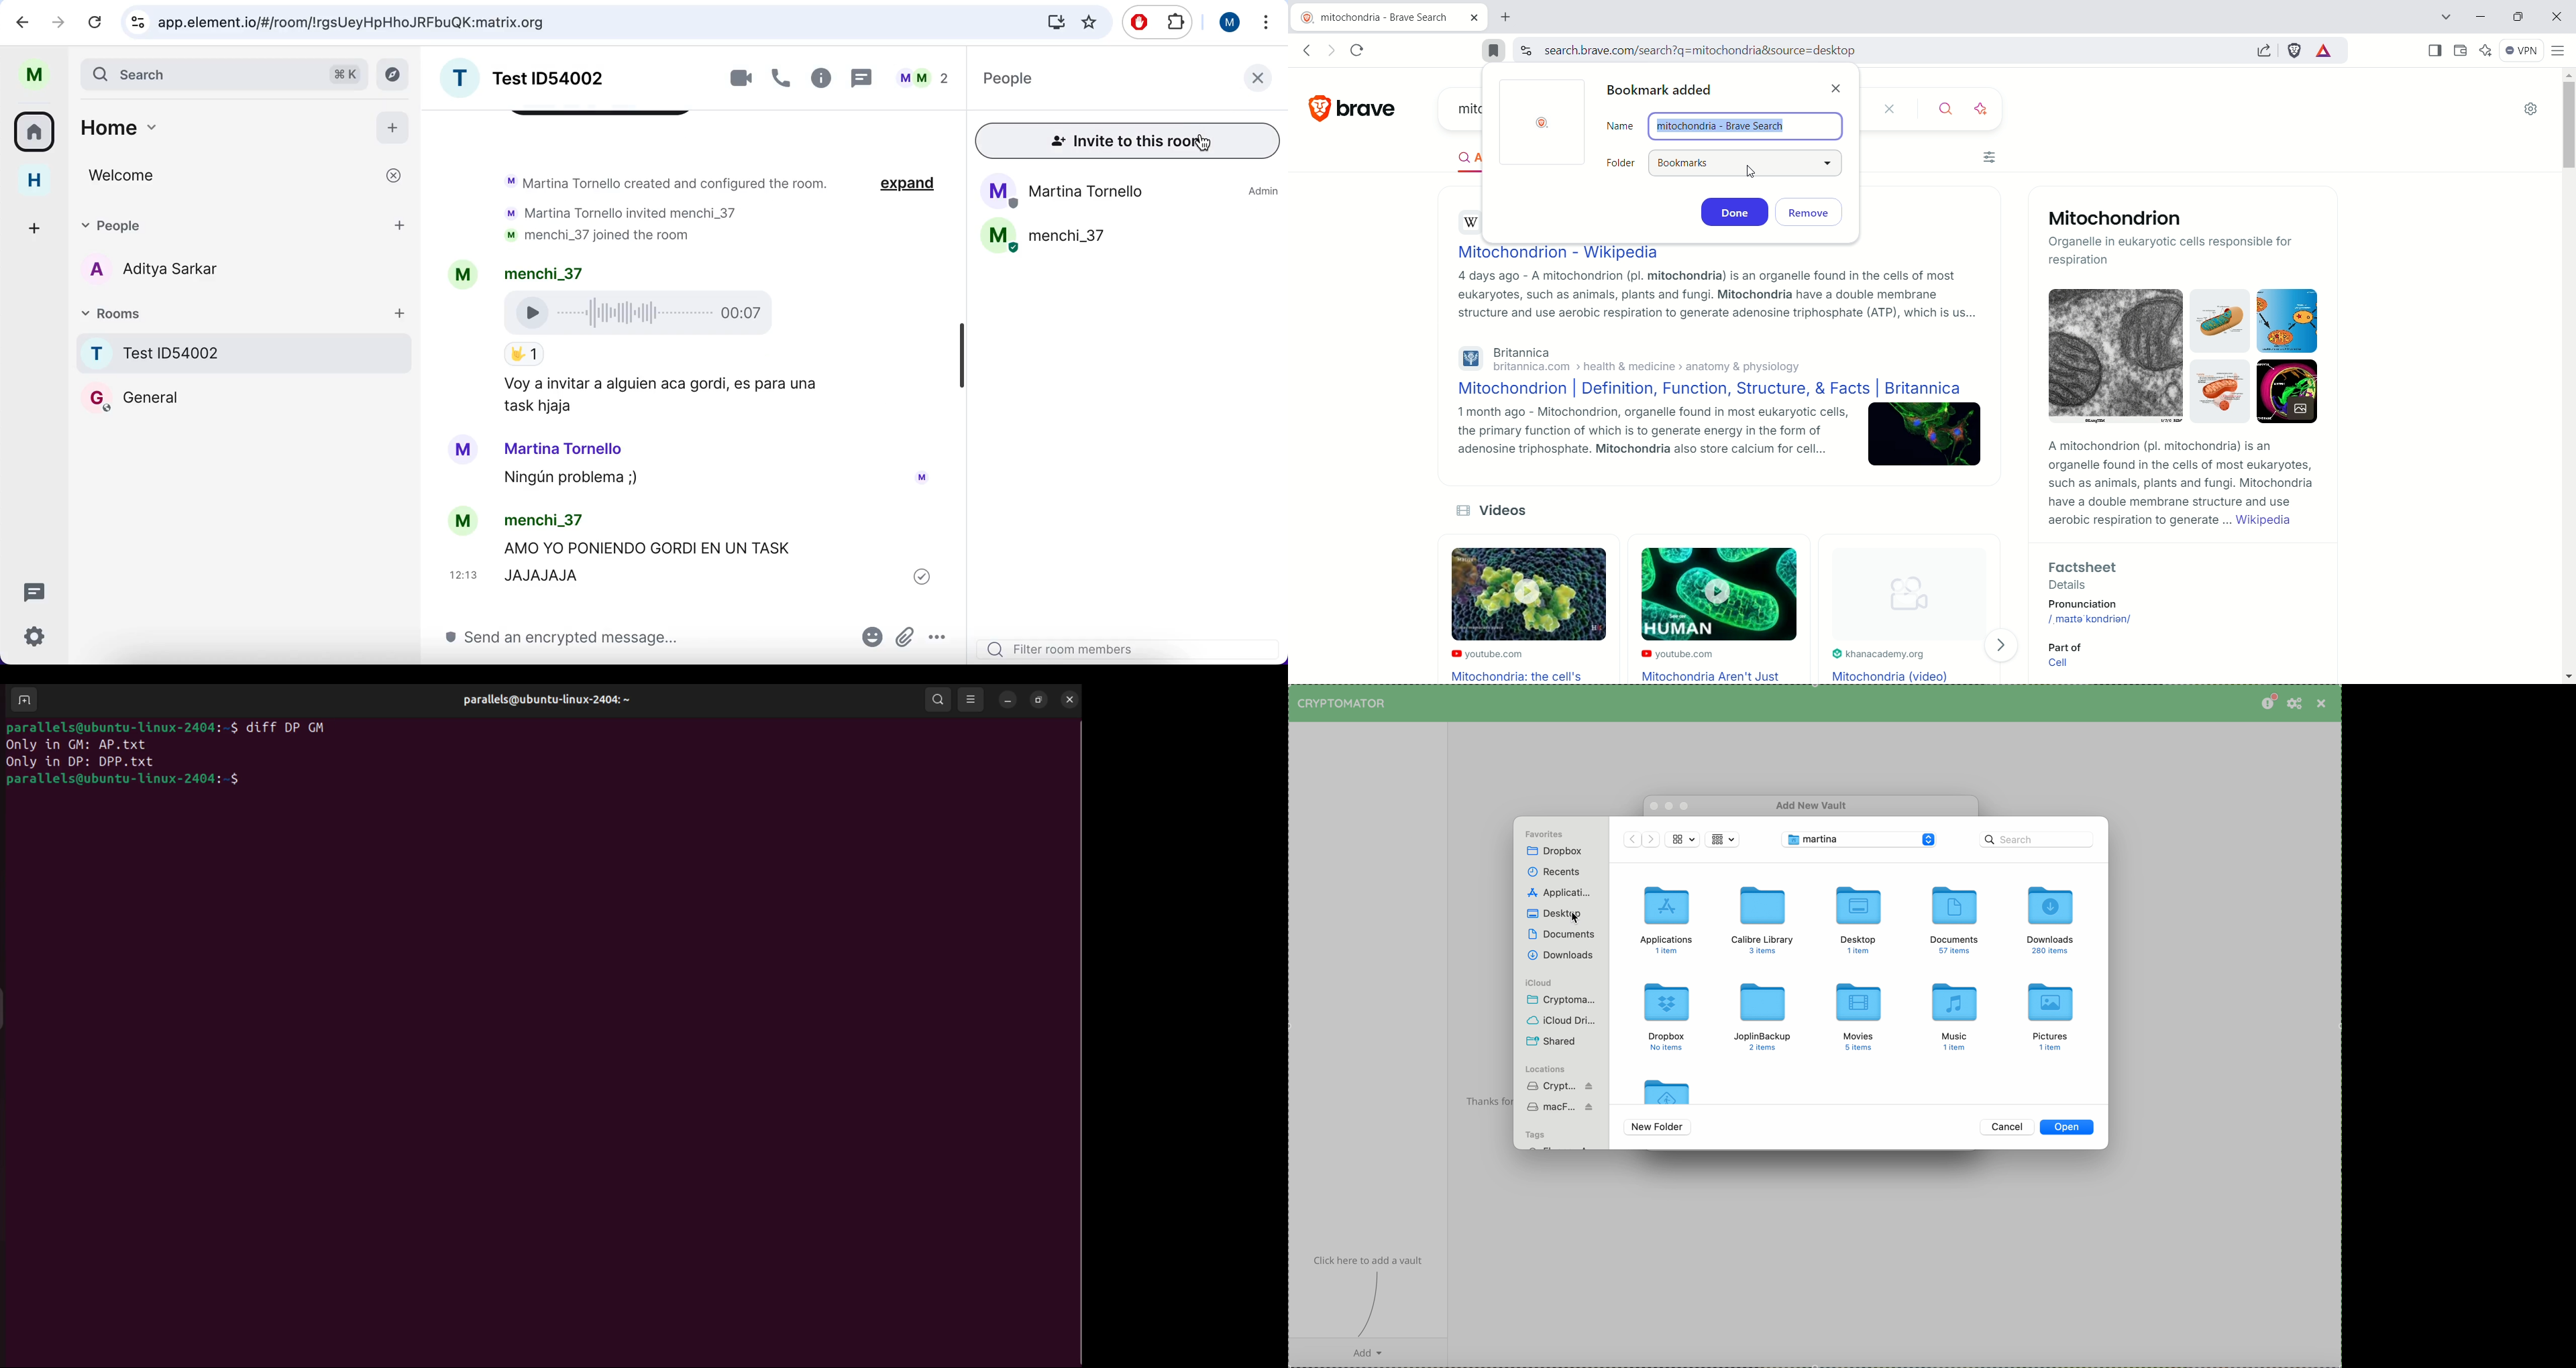 The width and height of the screenshot is (2576, 1372). Describe the element at coordinates (1667, 1015) in the screenshot. I see `dropbox folder` at that location.